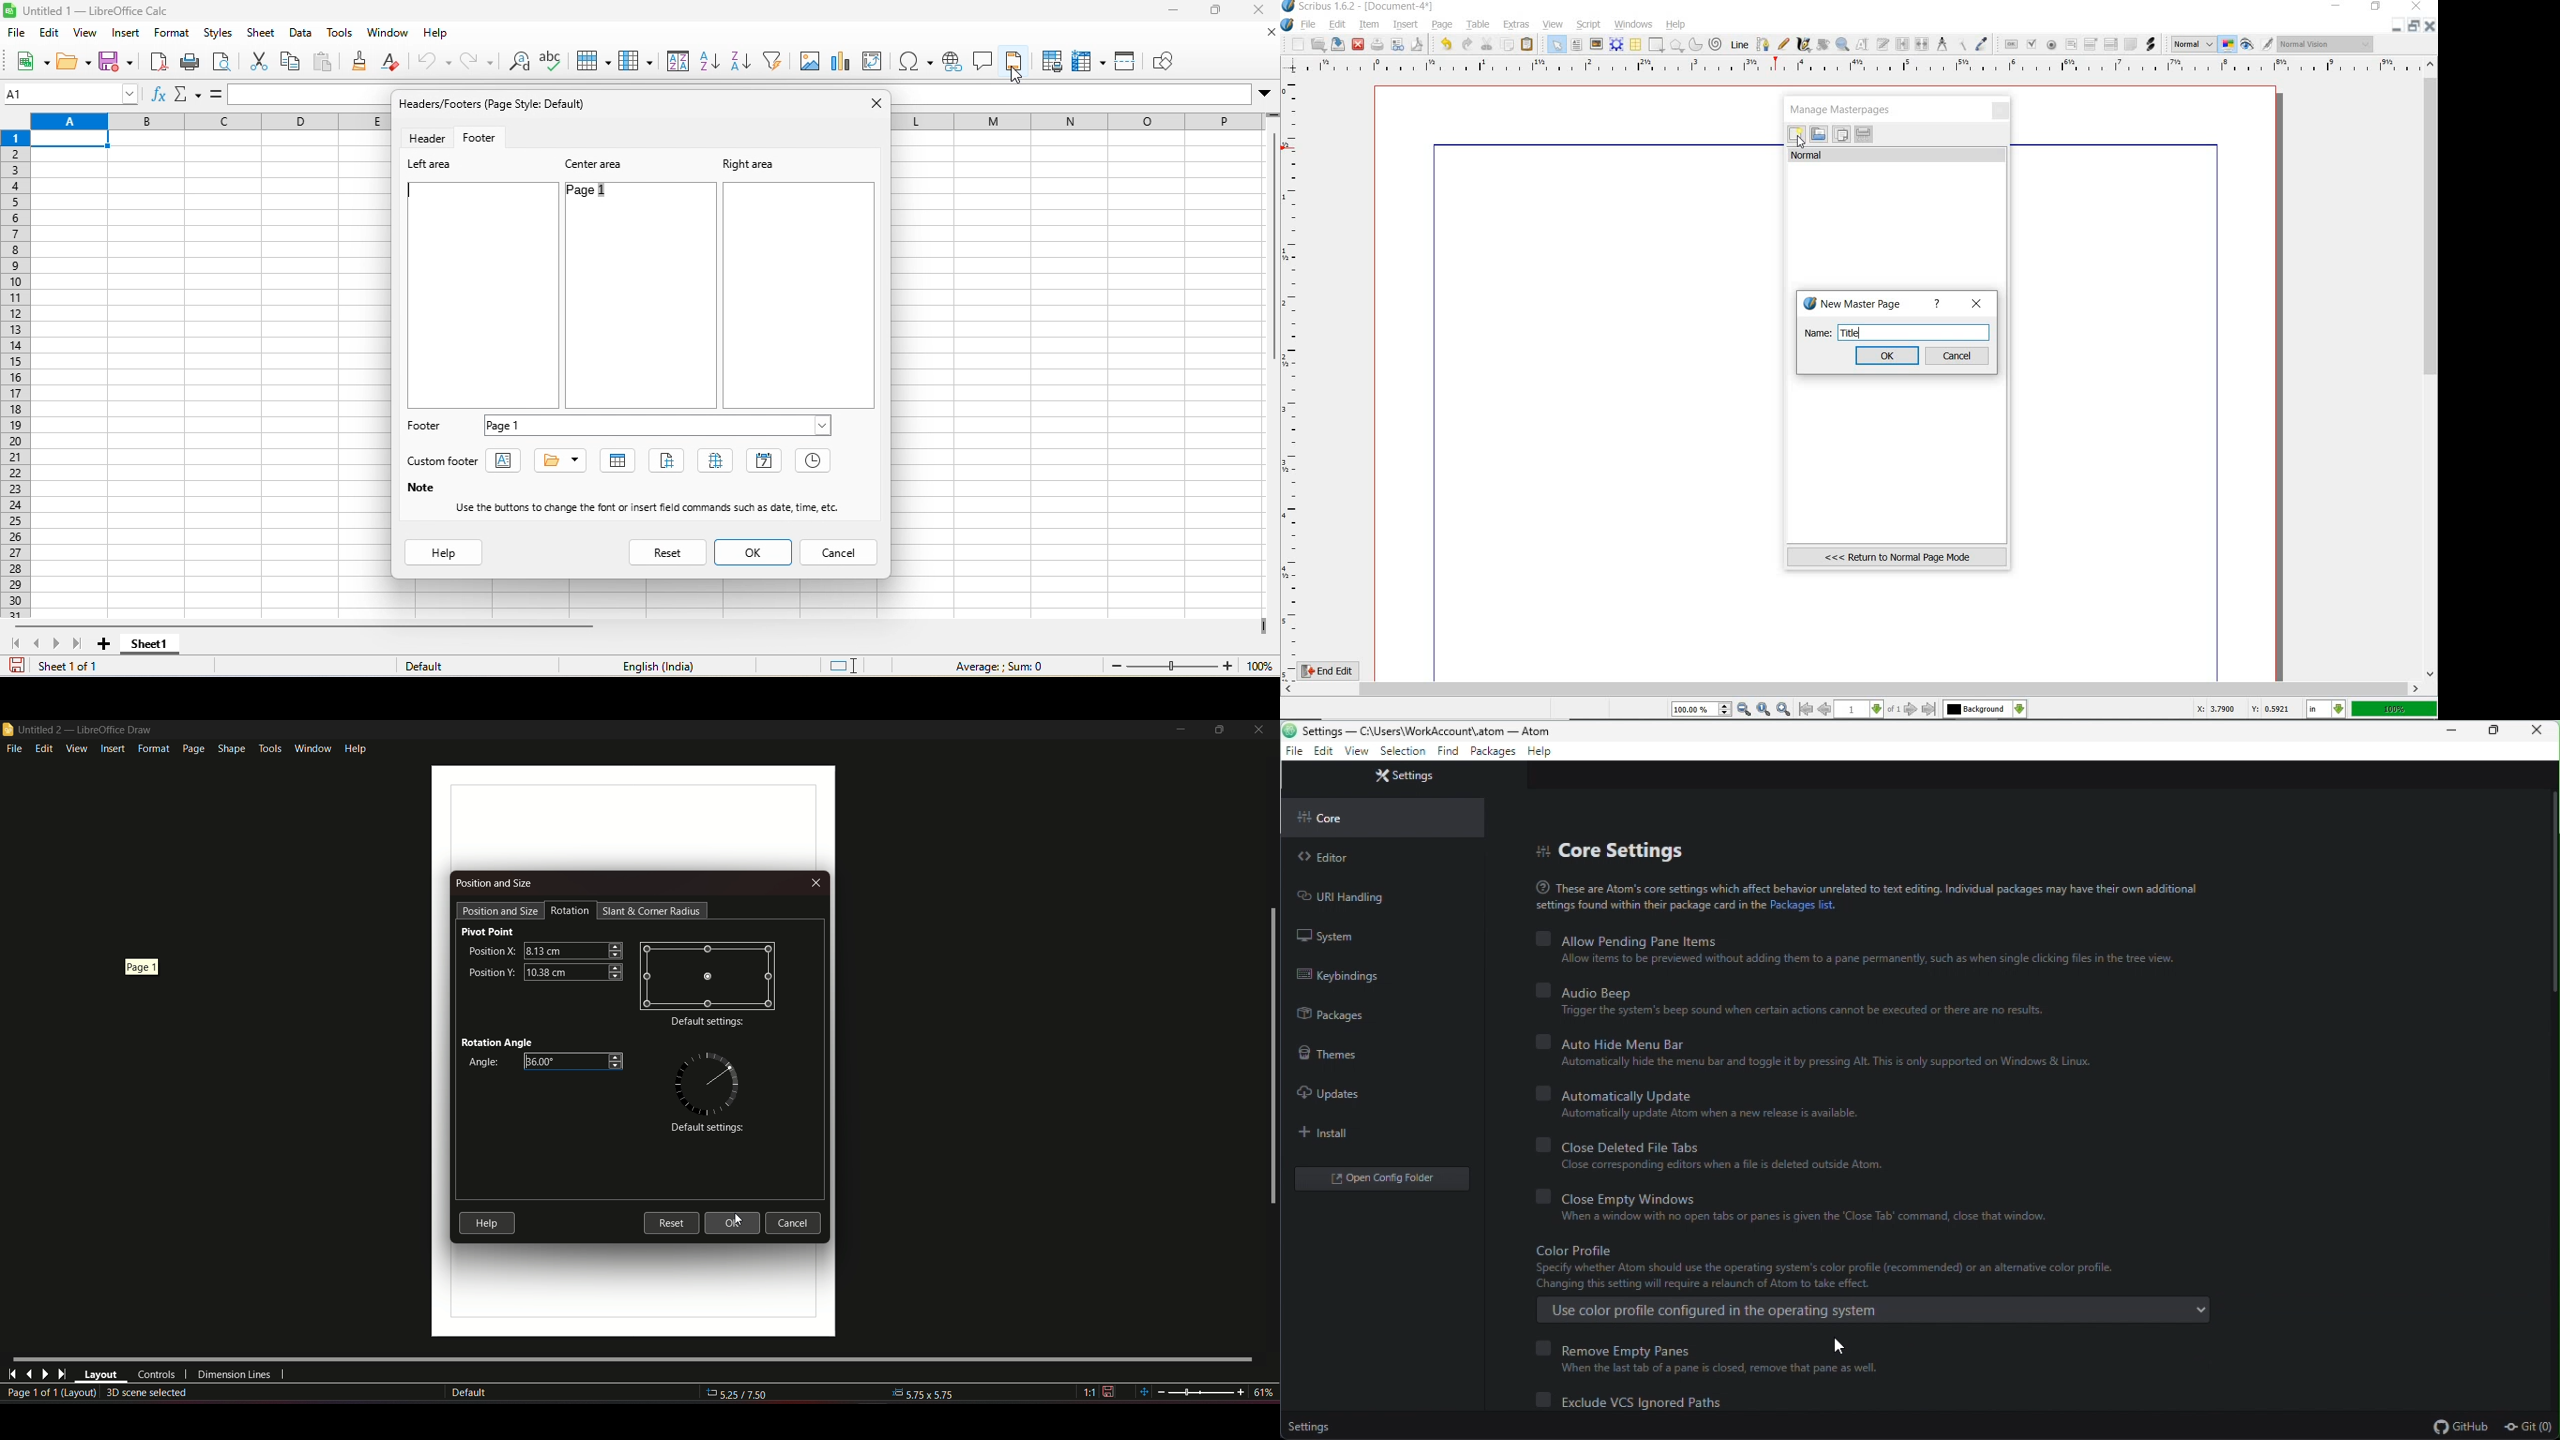 The width and height of the screenshot is (2576, 1456). What do you see at coordinates (235, 1377) in the screenshot?
I see `dimension lines` at bounding box center [235, 1377].